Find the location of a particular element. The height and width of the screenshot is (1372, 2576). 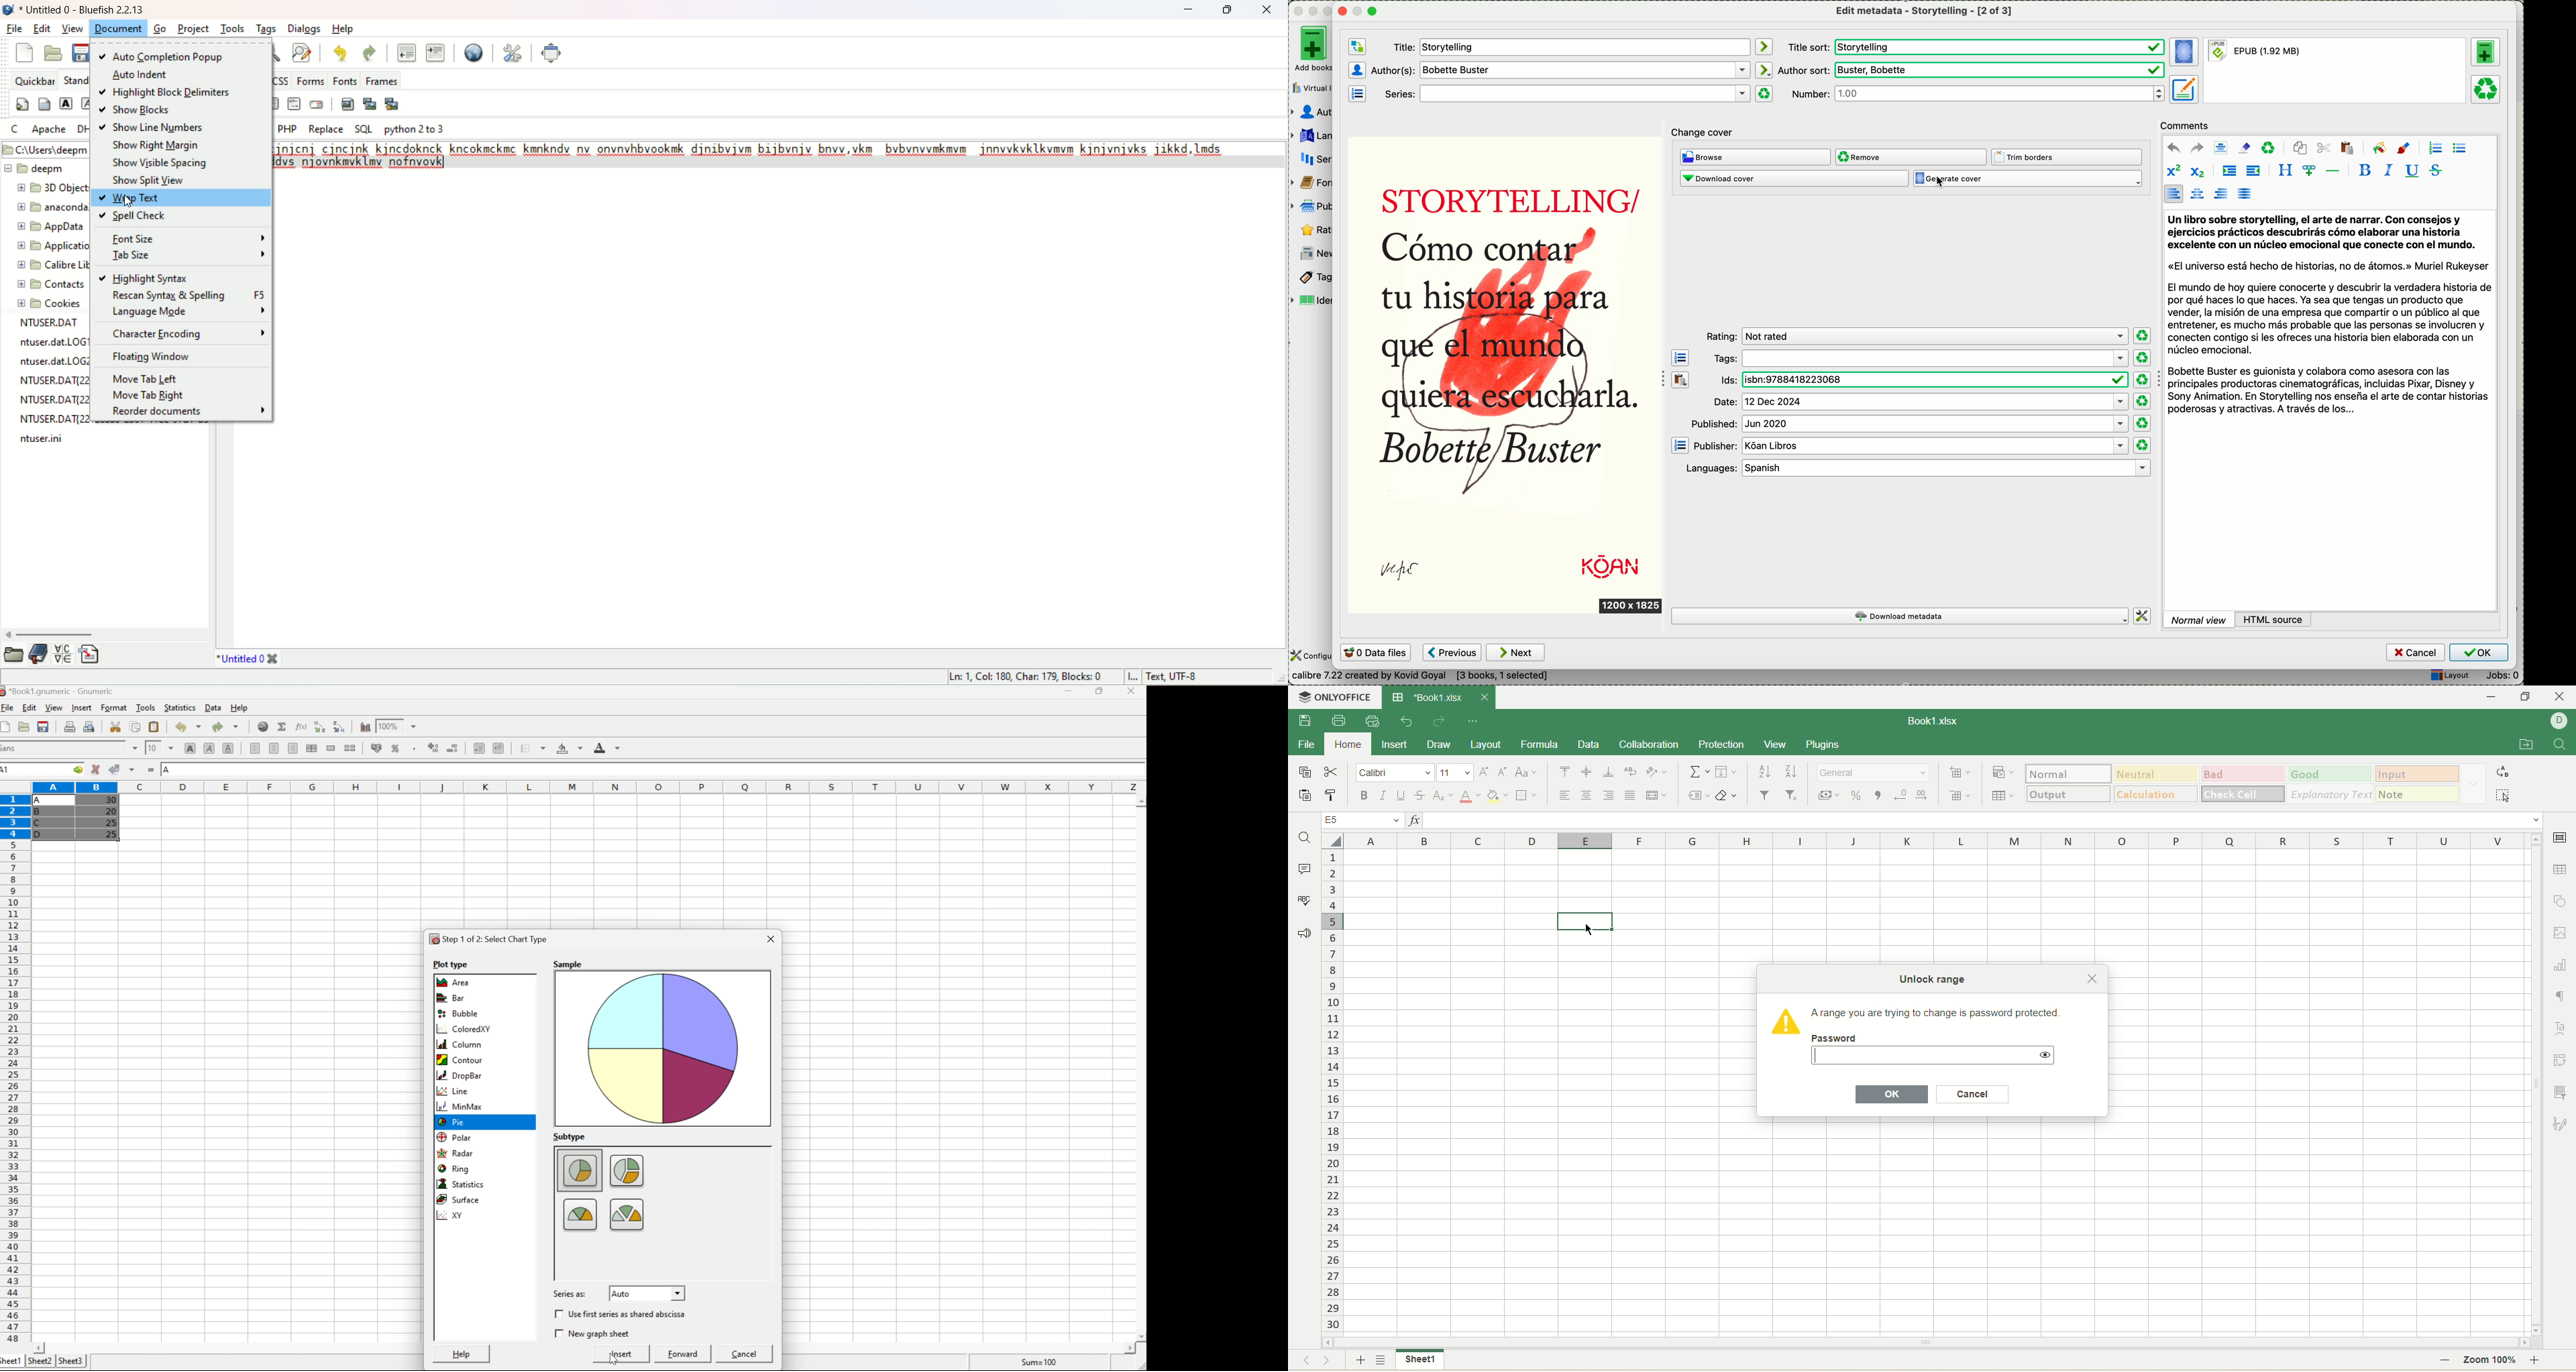

Tools is located at coordinates (230, 26).